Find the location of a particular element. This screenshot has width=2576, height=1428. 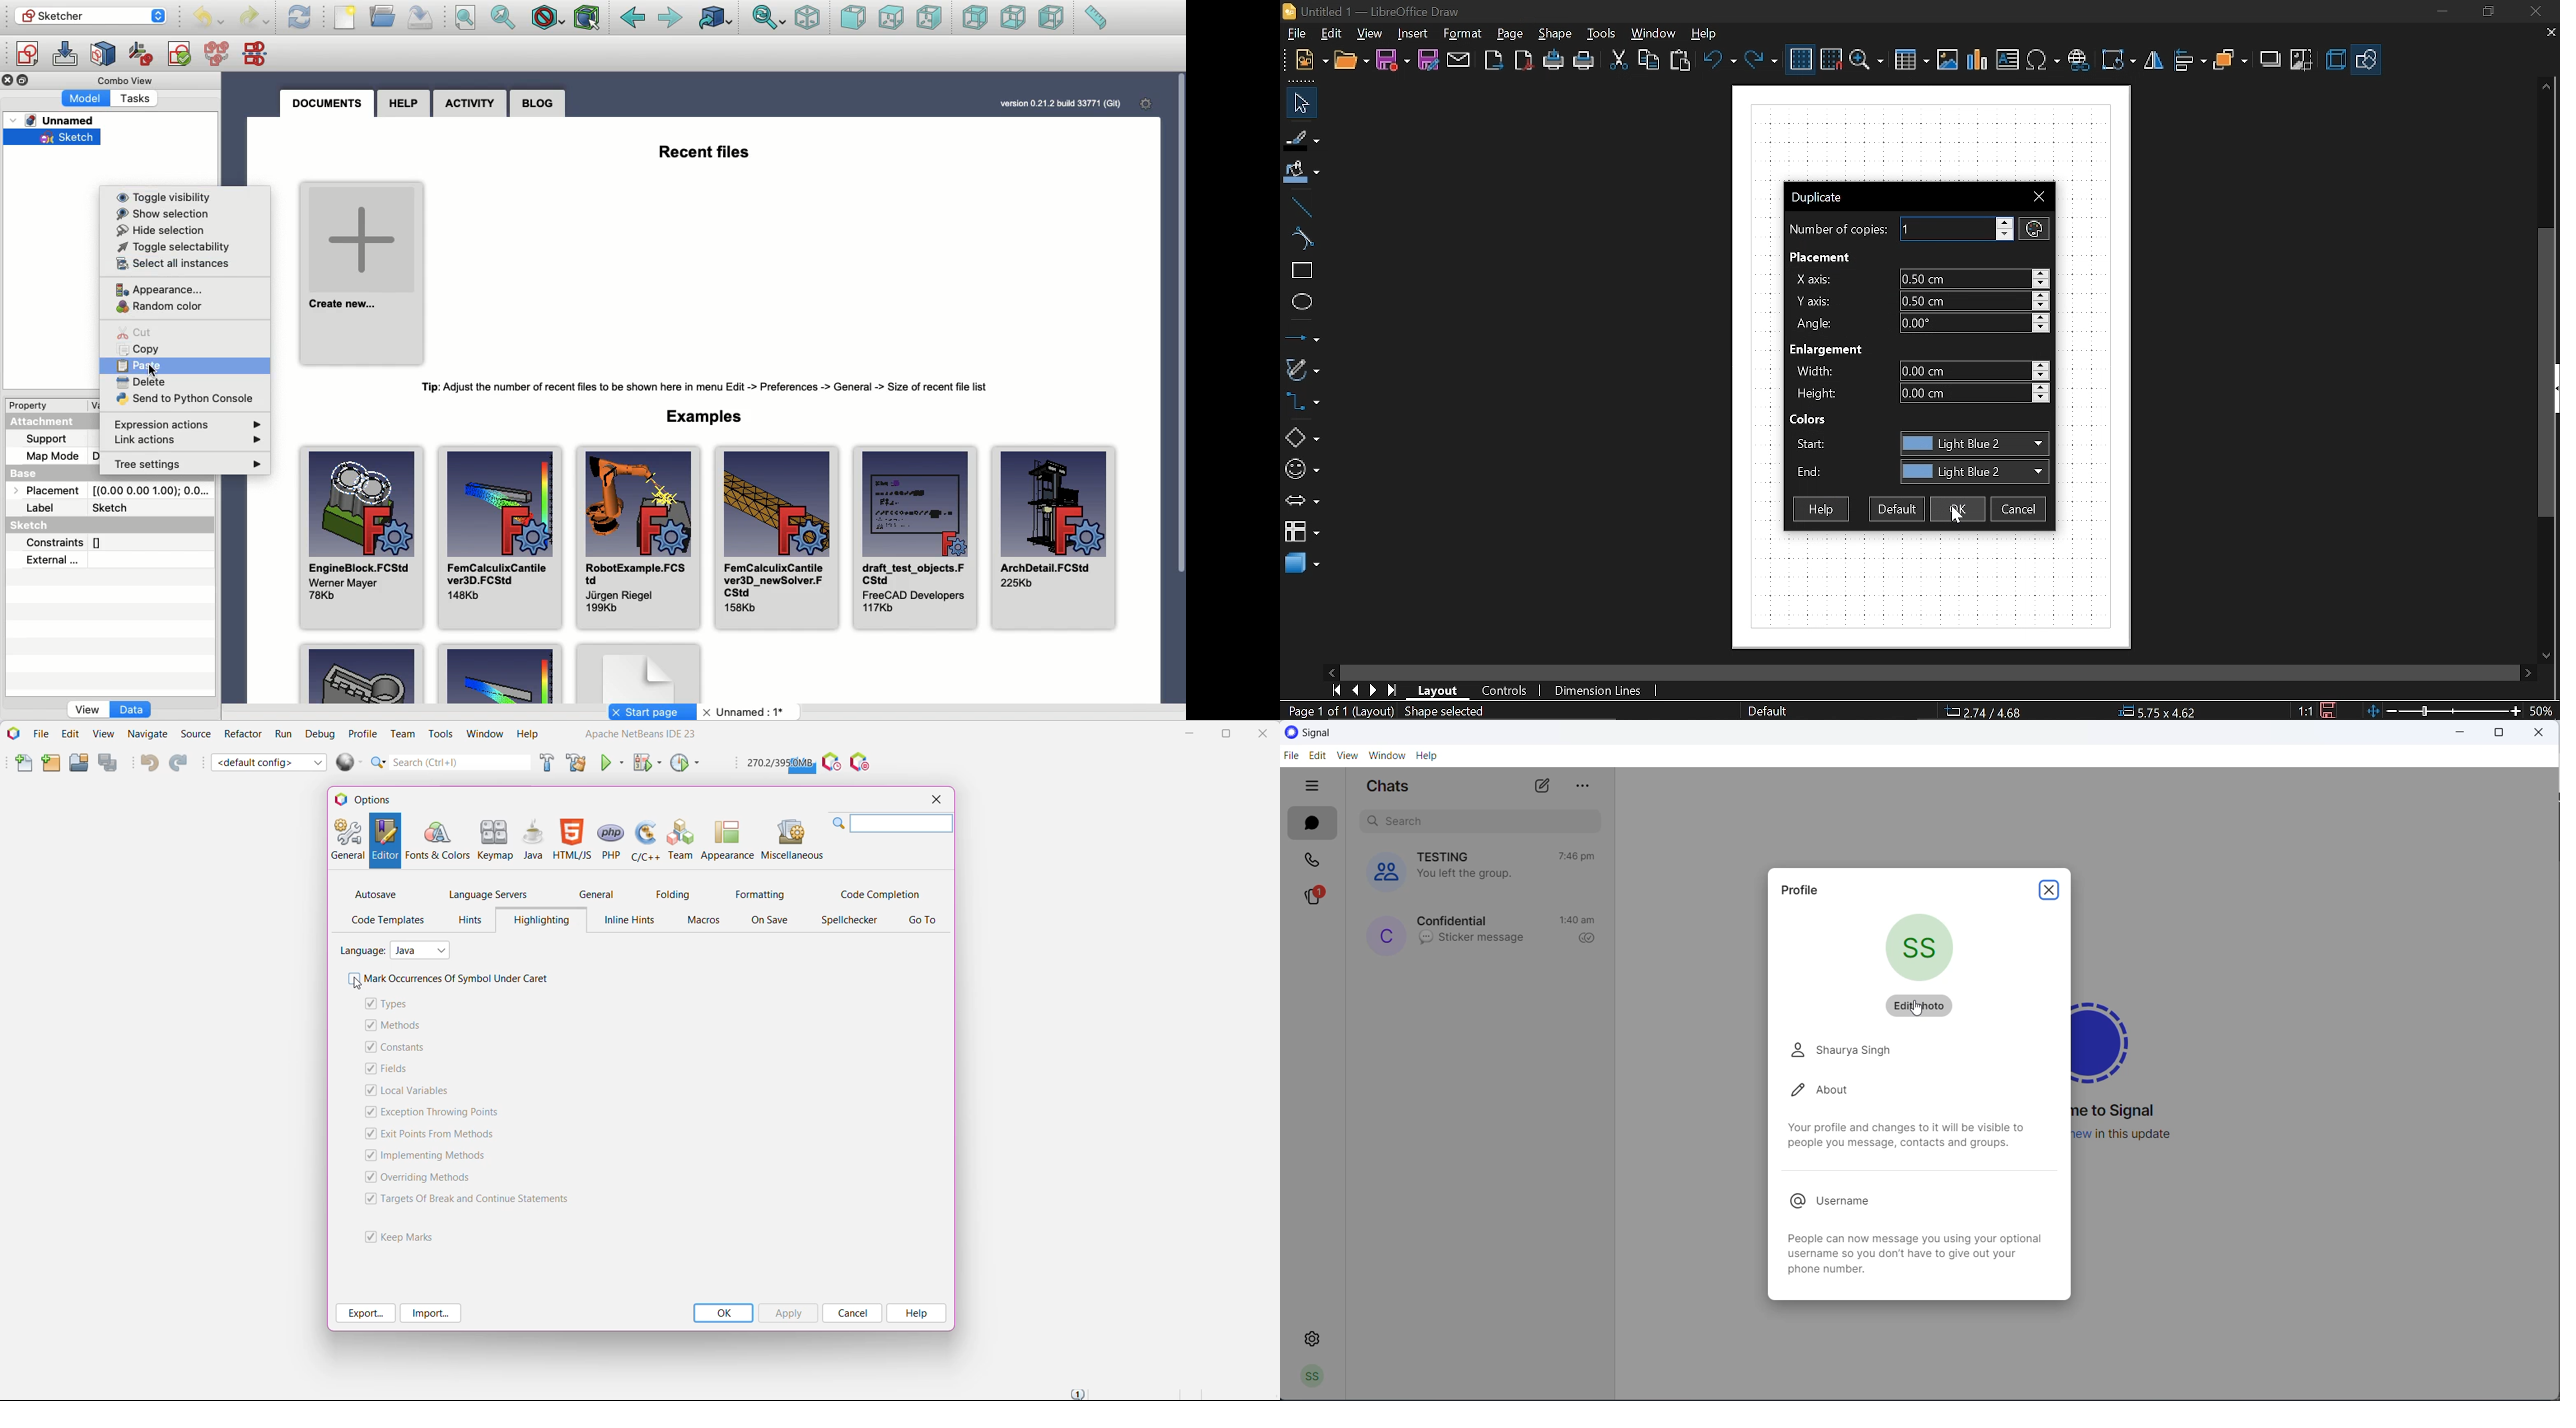

name is located at coordinates (1860, 1052).